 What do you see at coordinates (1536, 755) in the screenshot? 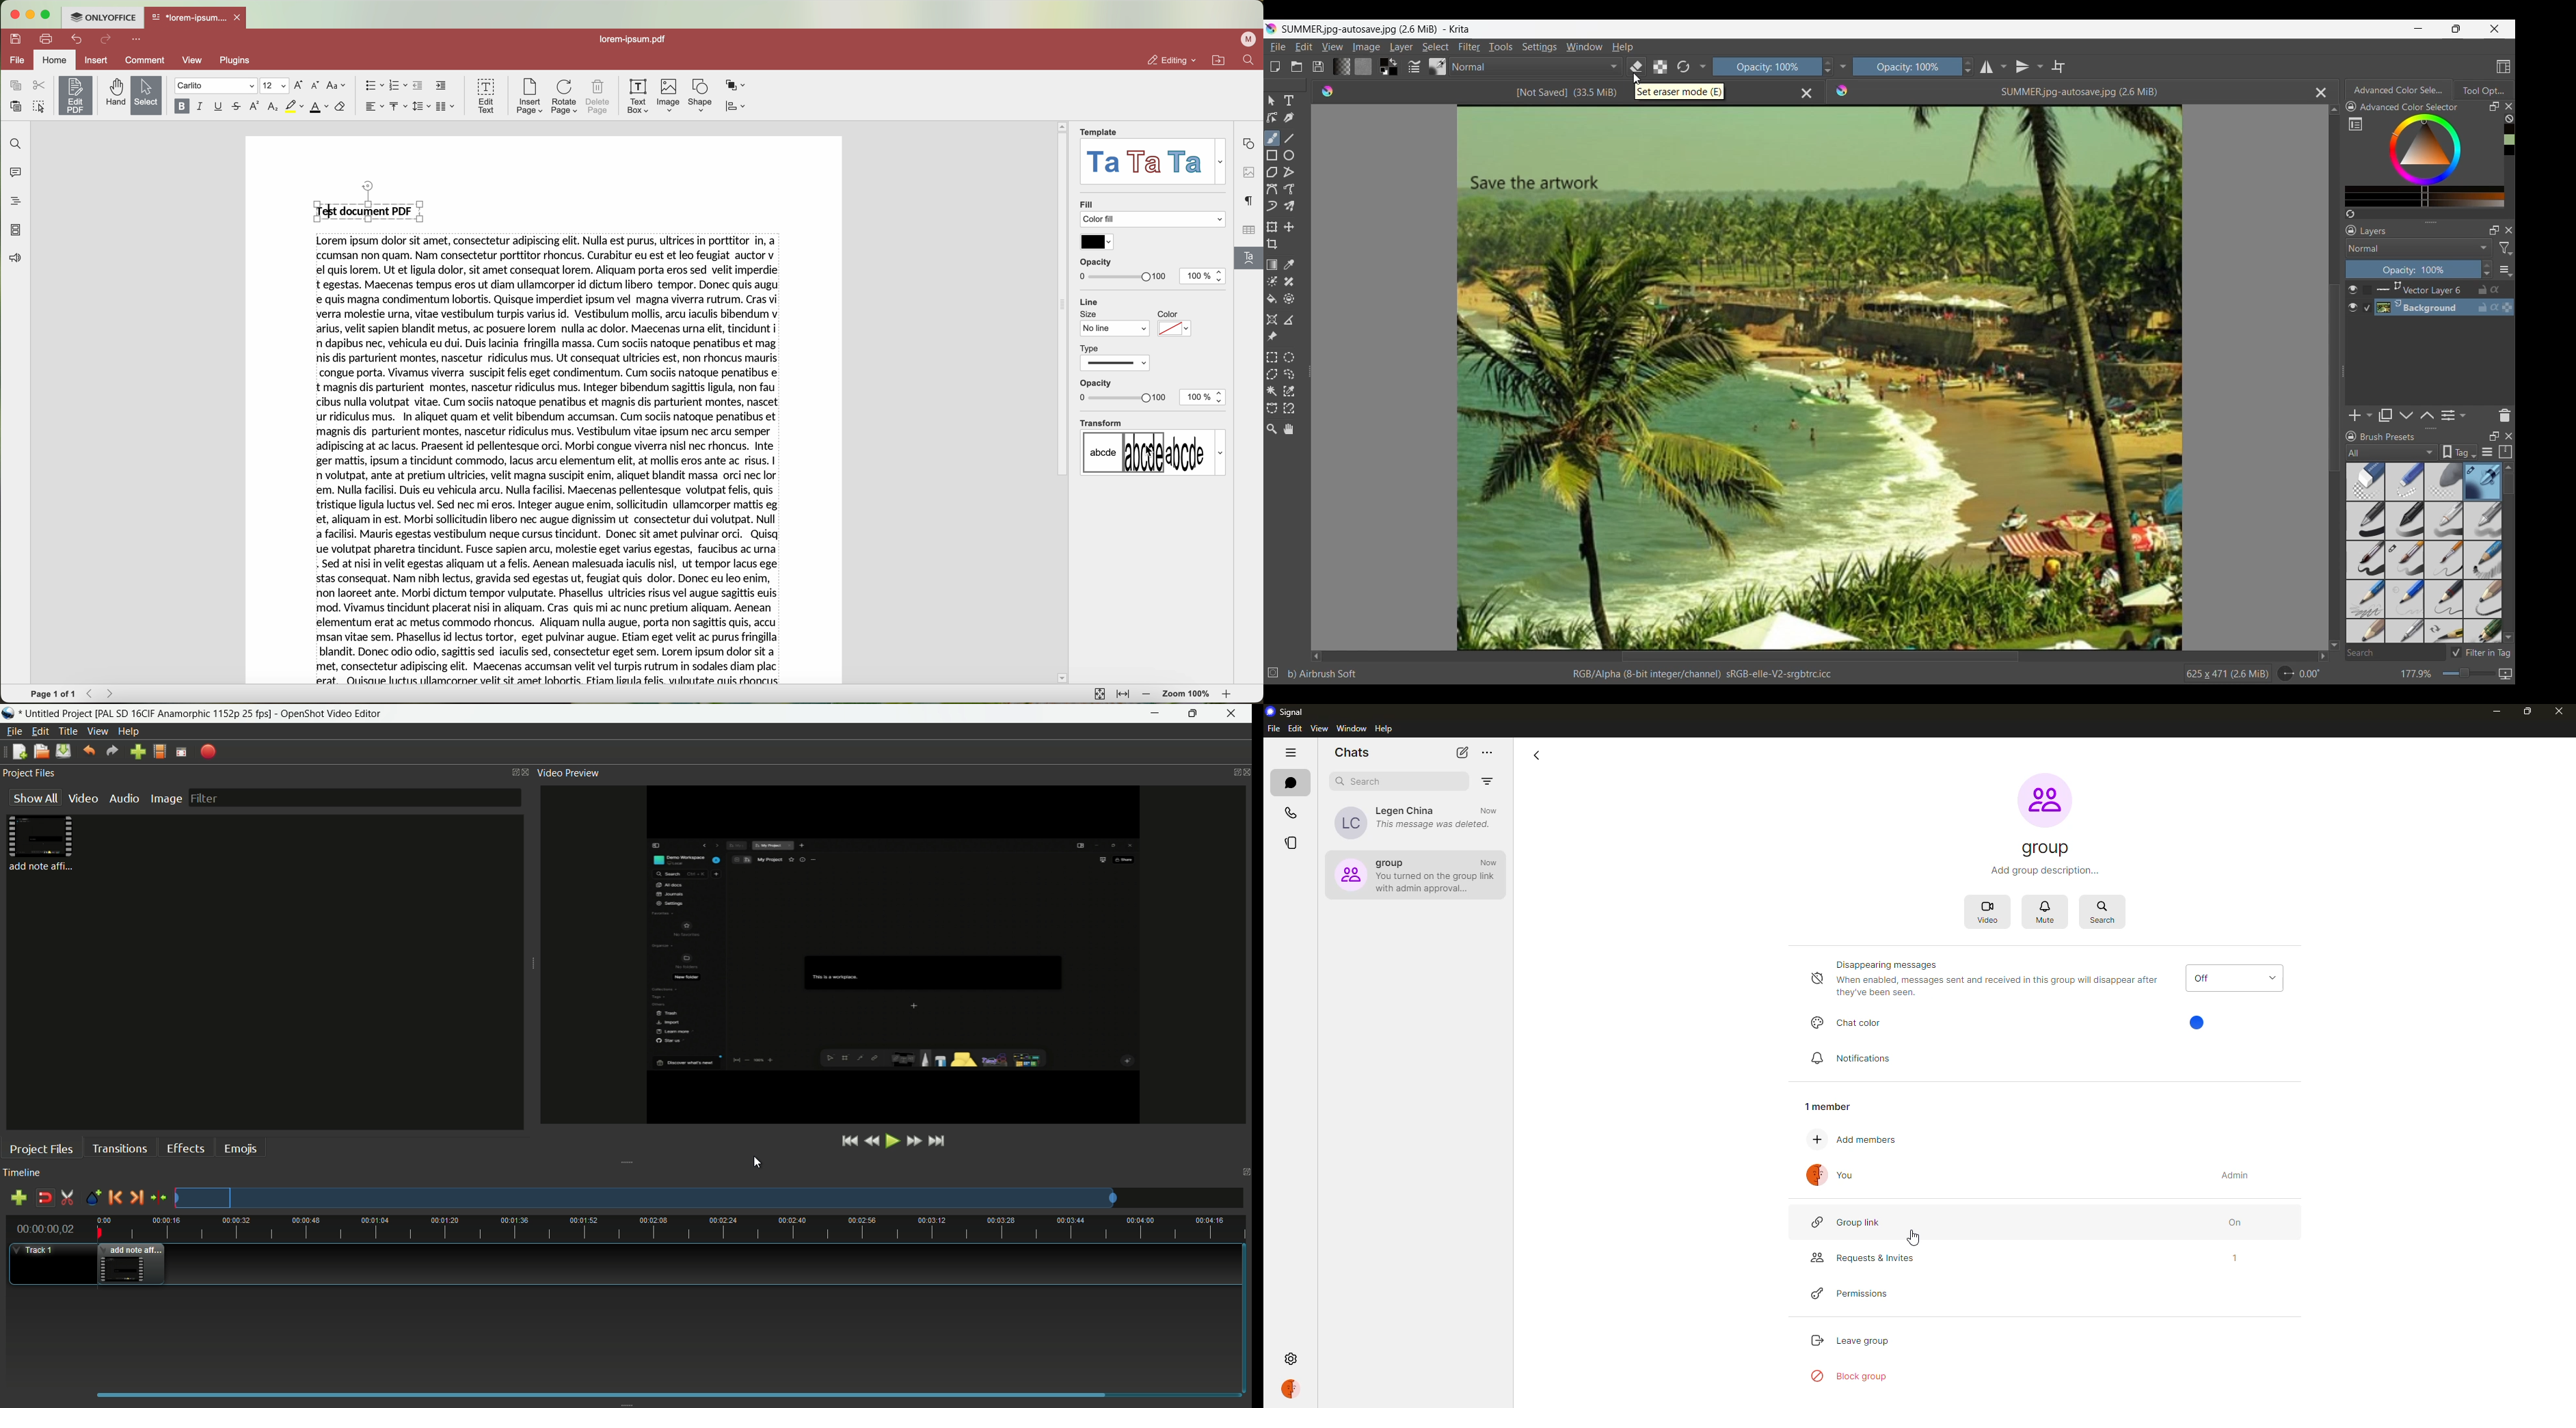
I see `back` at bounding box center [1536, 755].